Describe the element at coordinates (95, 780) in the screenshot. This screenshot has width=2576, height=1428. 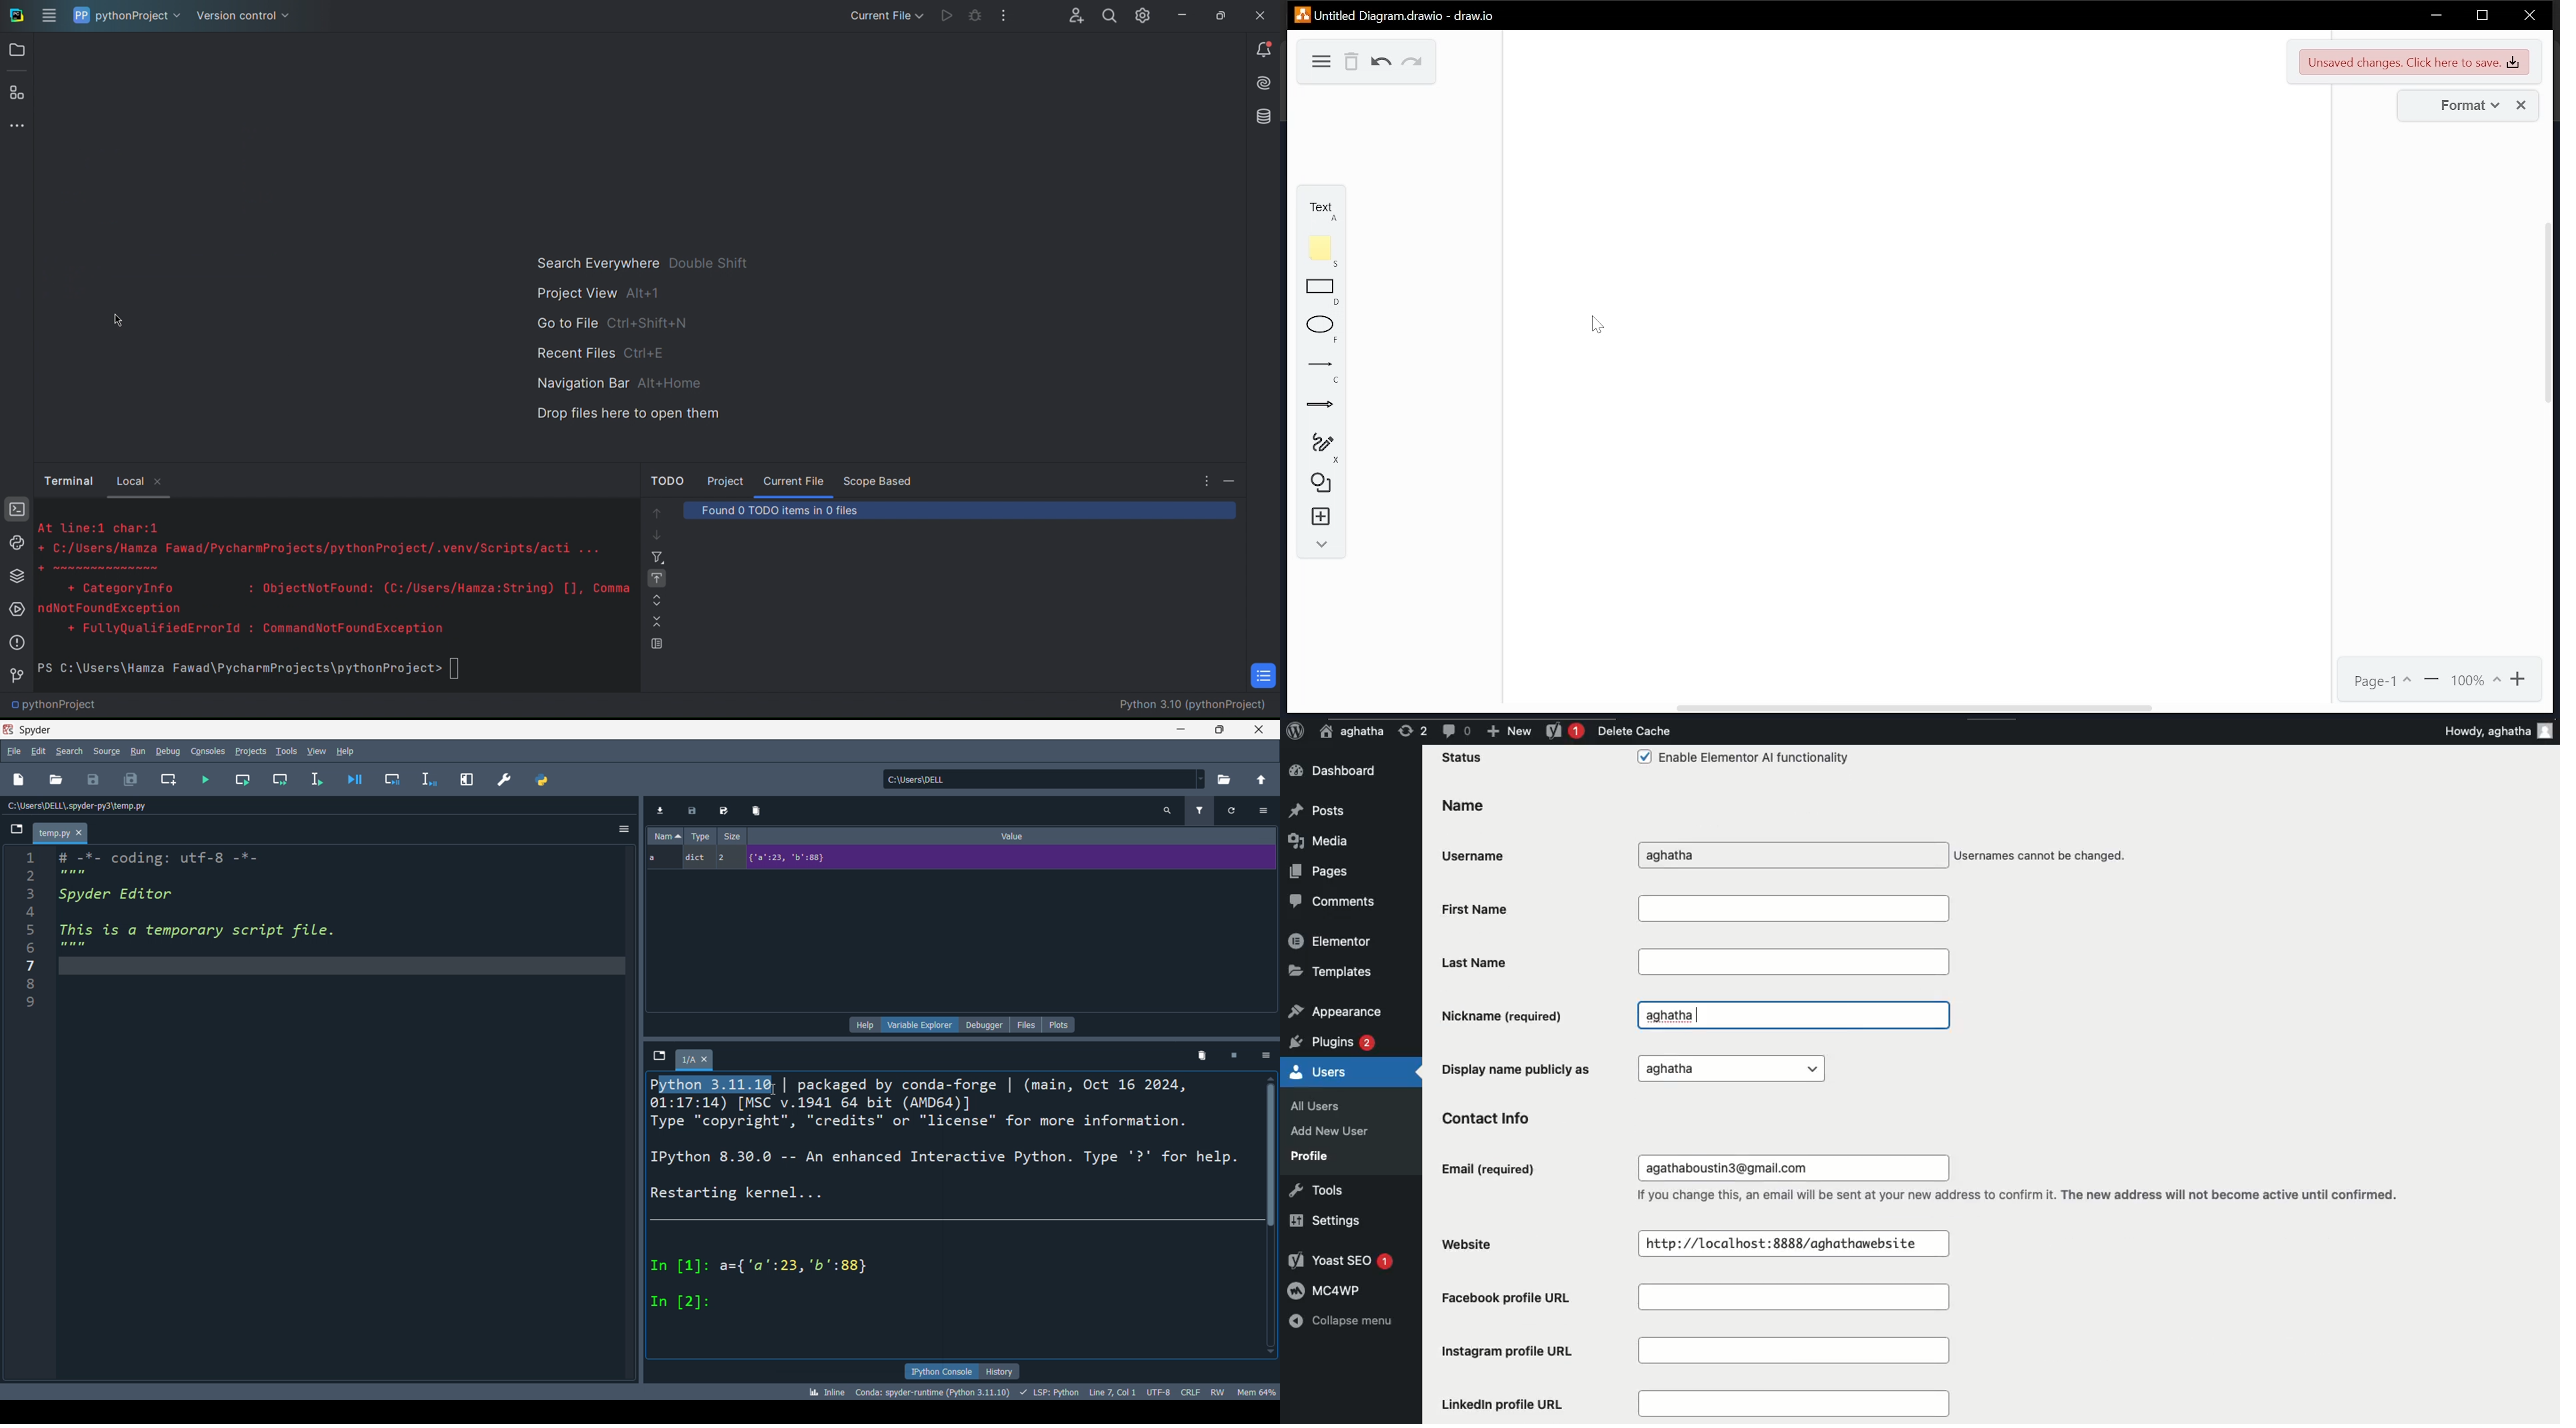
I see `save` at that location.